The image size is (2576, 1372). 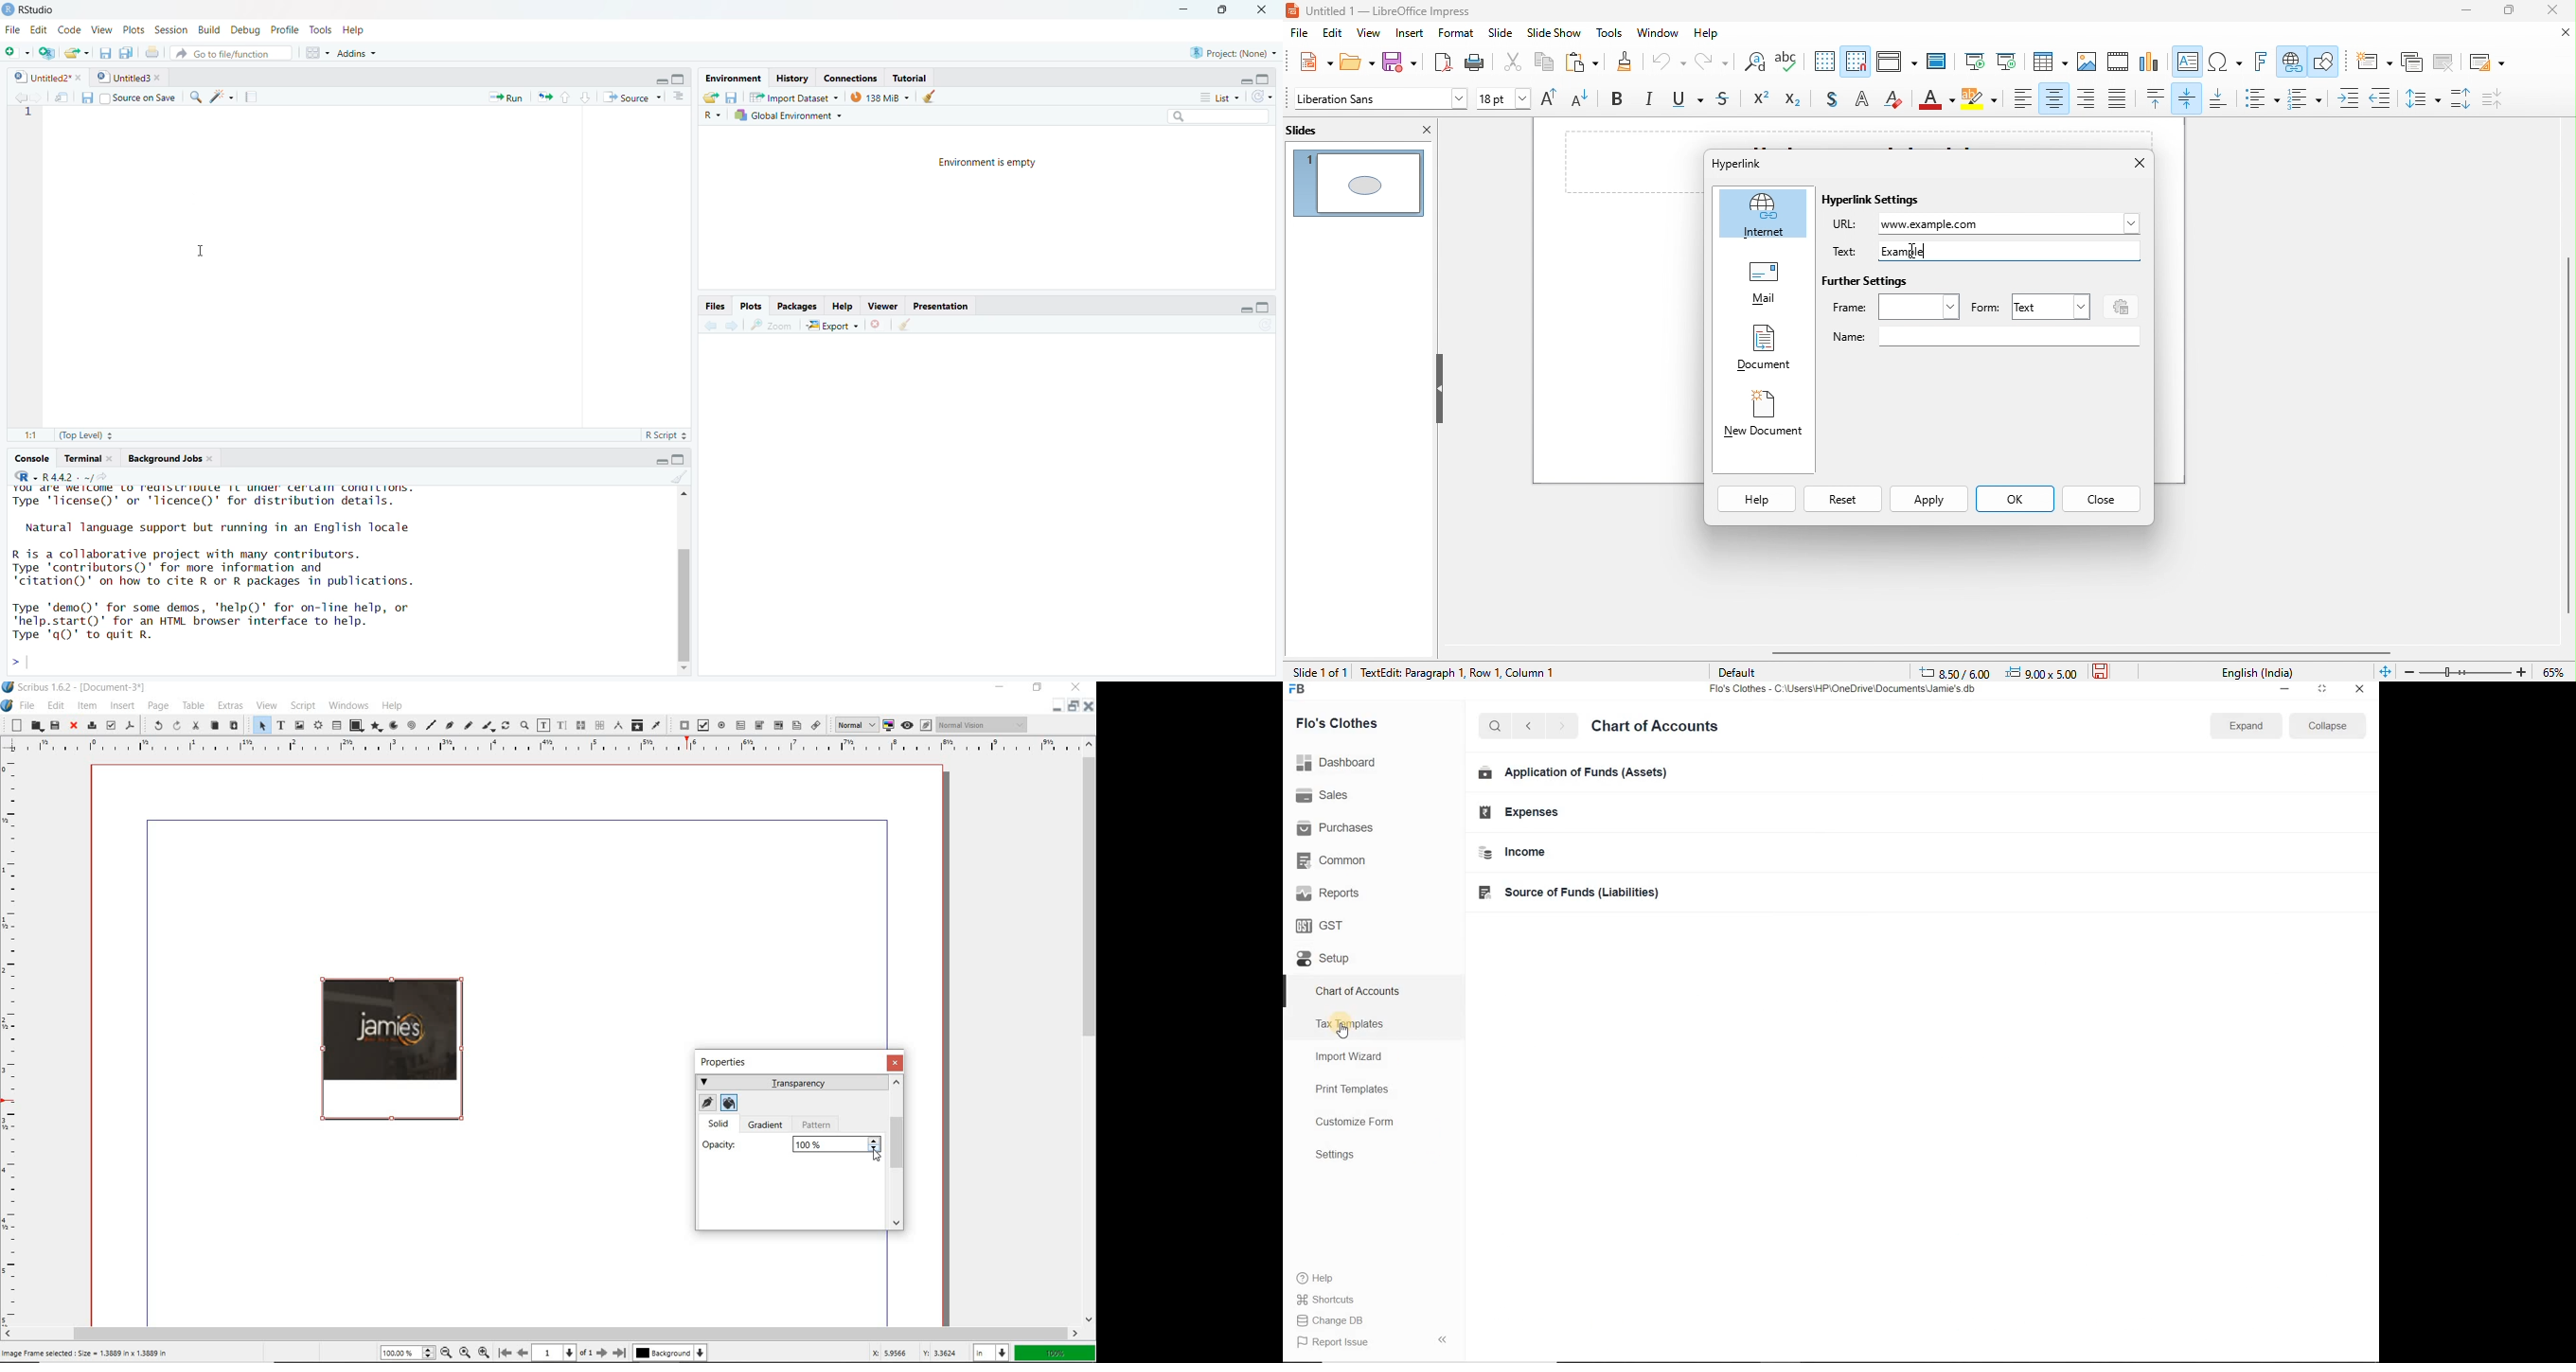 What do you see at coordinates (1669, 65) in the screenshot?
I see `undo` at bounding box center [1669, 65].